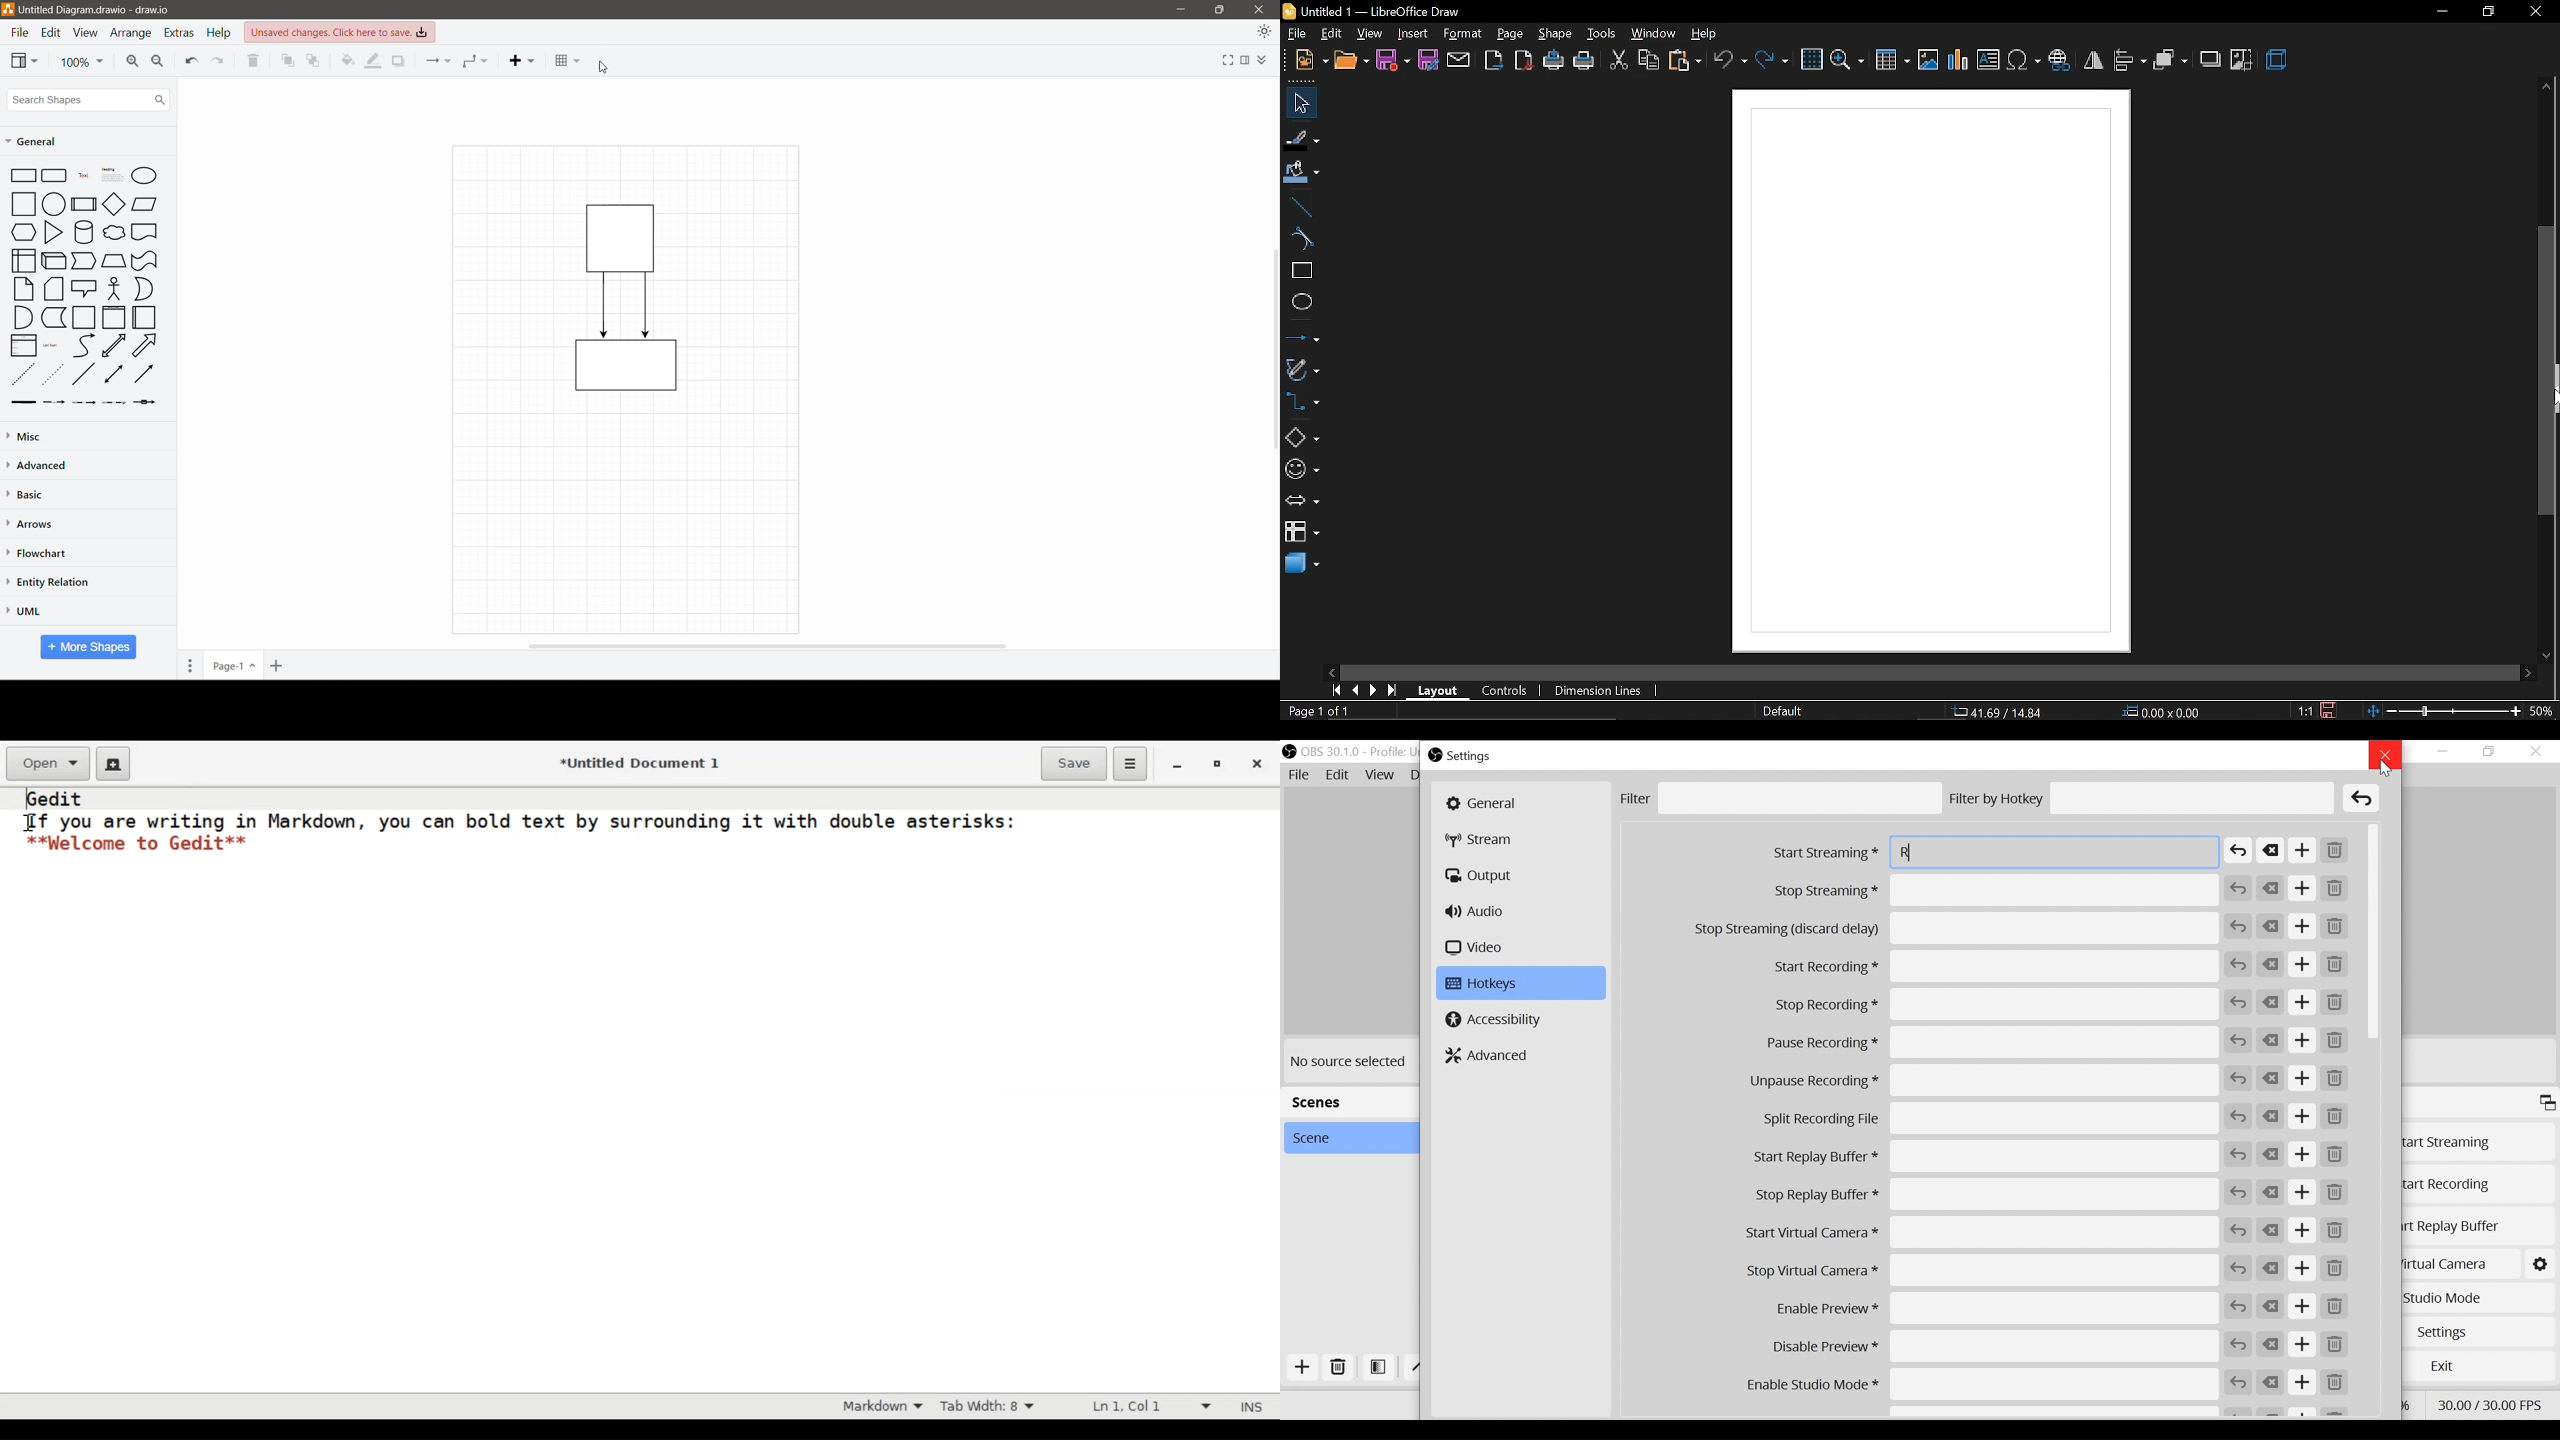  Describe the element at coordinates (25, 60) in the screenshot. I see `View` at that location.